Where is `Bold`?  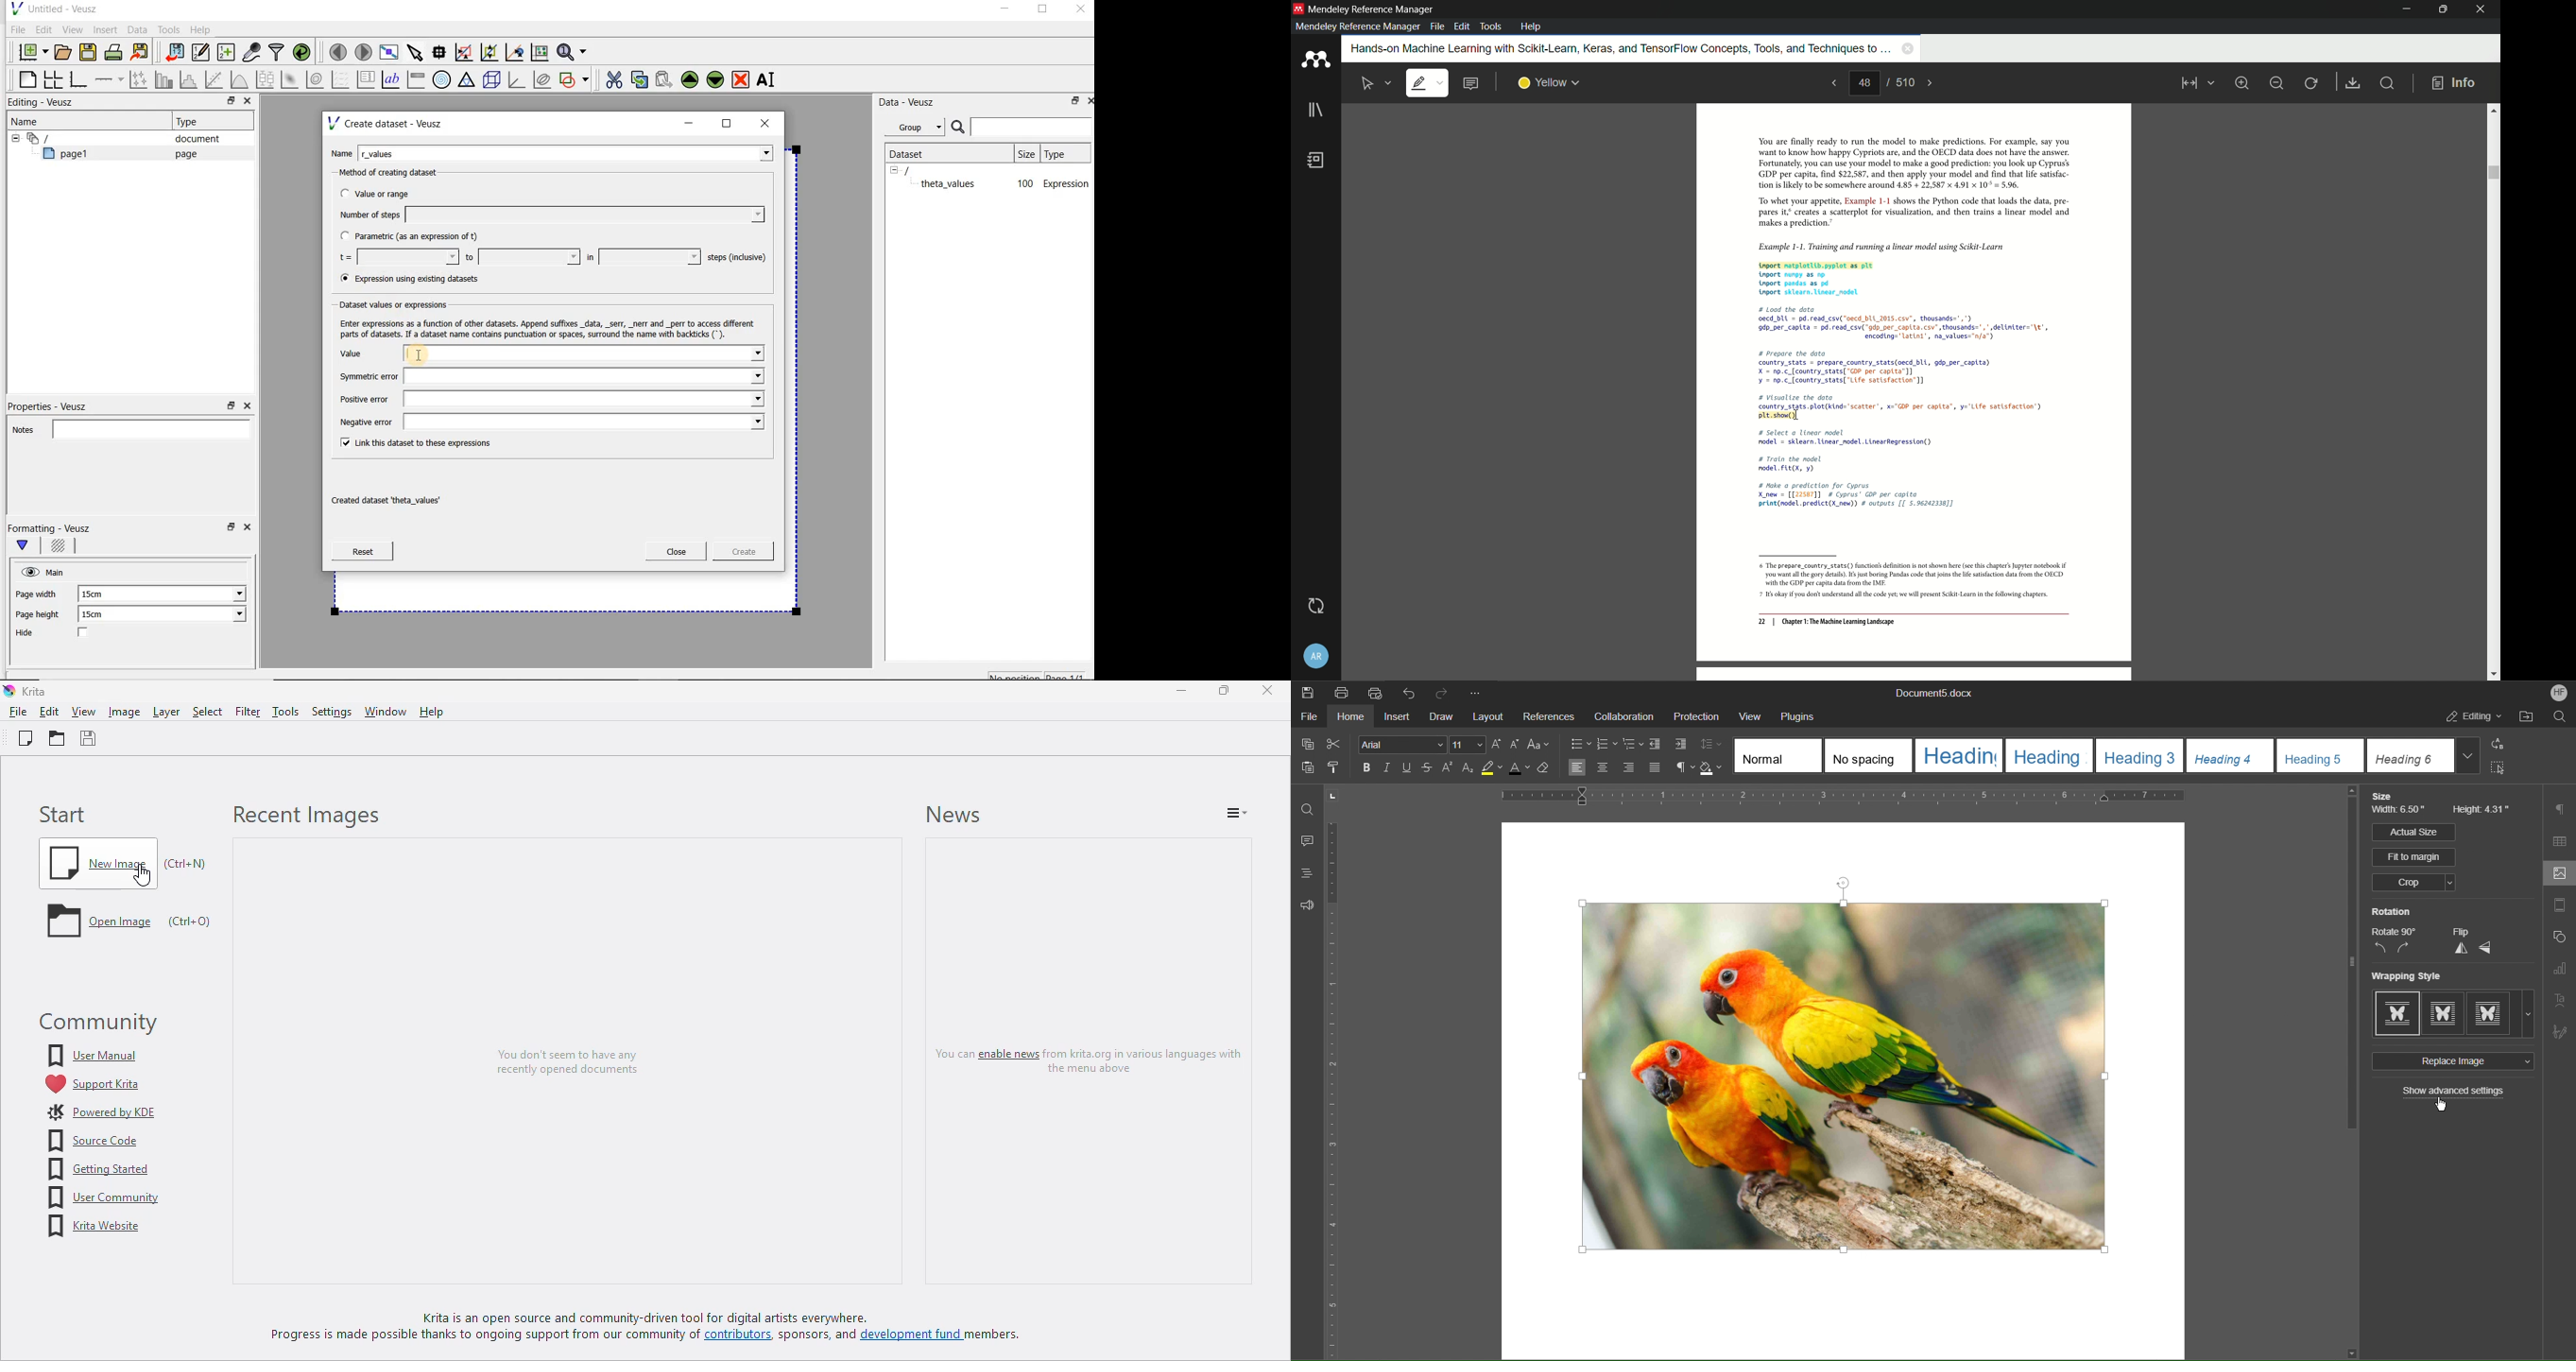 Bold is located at coordinates (1364, 767).